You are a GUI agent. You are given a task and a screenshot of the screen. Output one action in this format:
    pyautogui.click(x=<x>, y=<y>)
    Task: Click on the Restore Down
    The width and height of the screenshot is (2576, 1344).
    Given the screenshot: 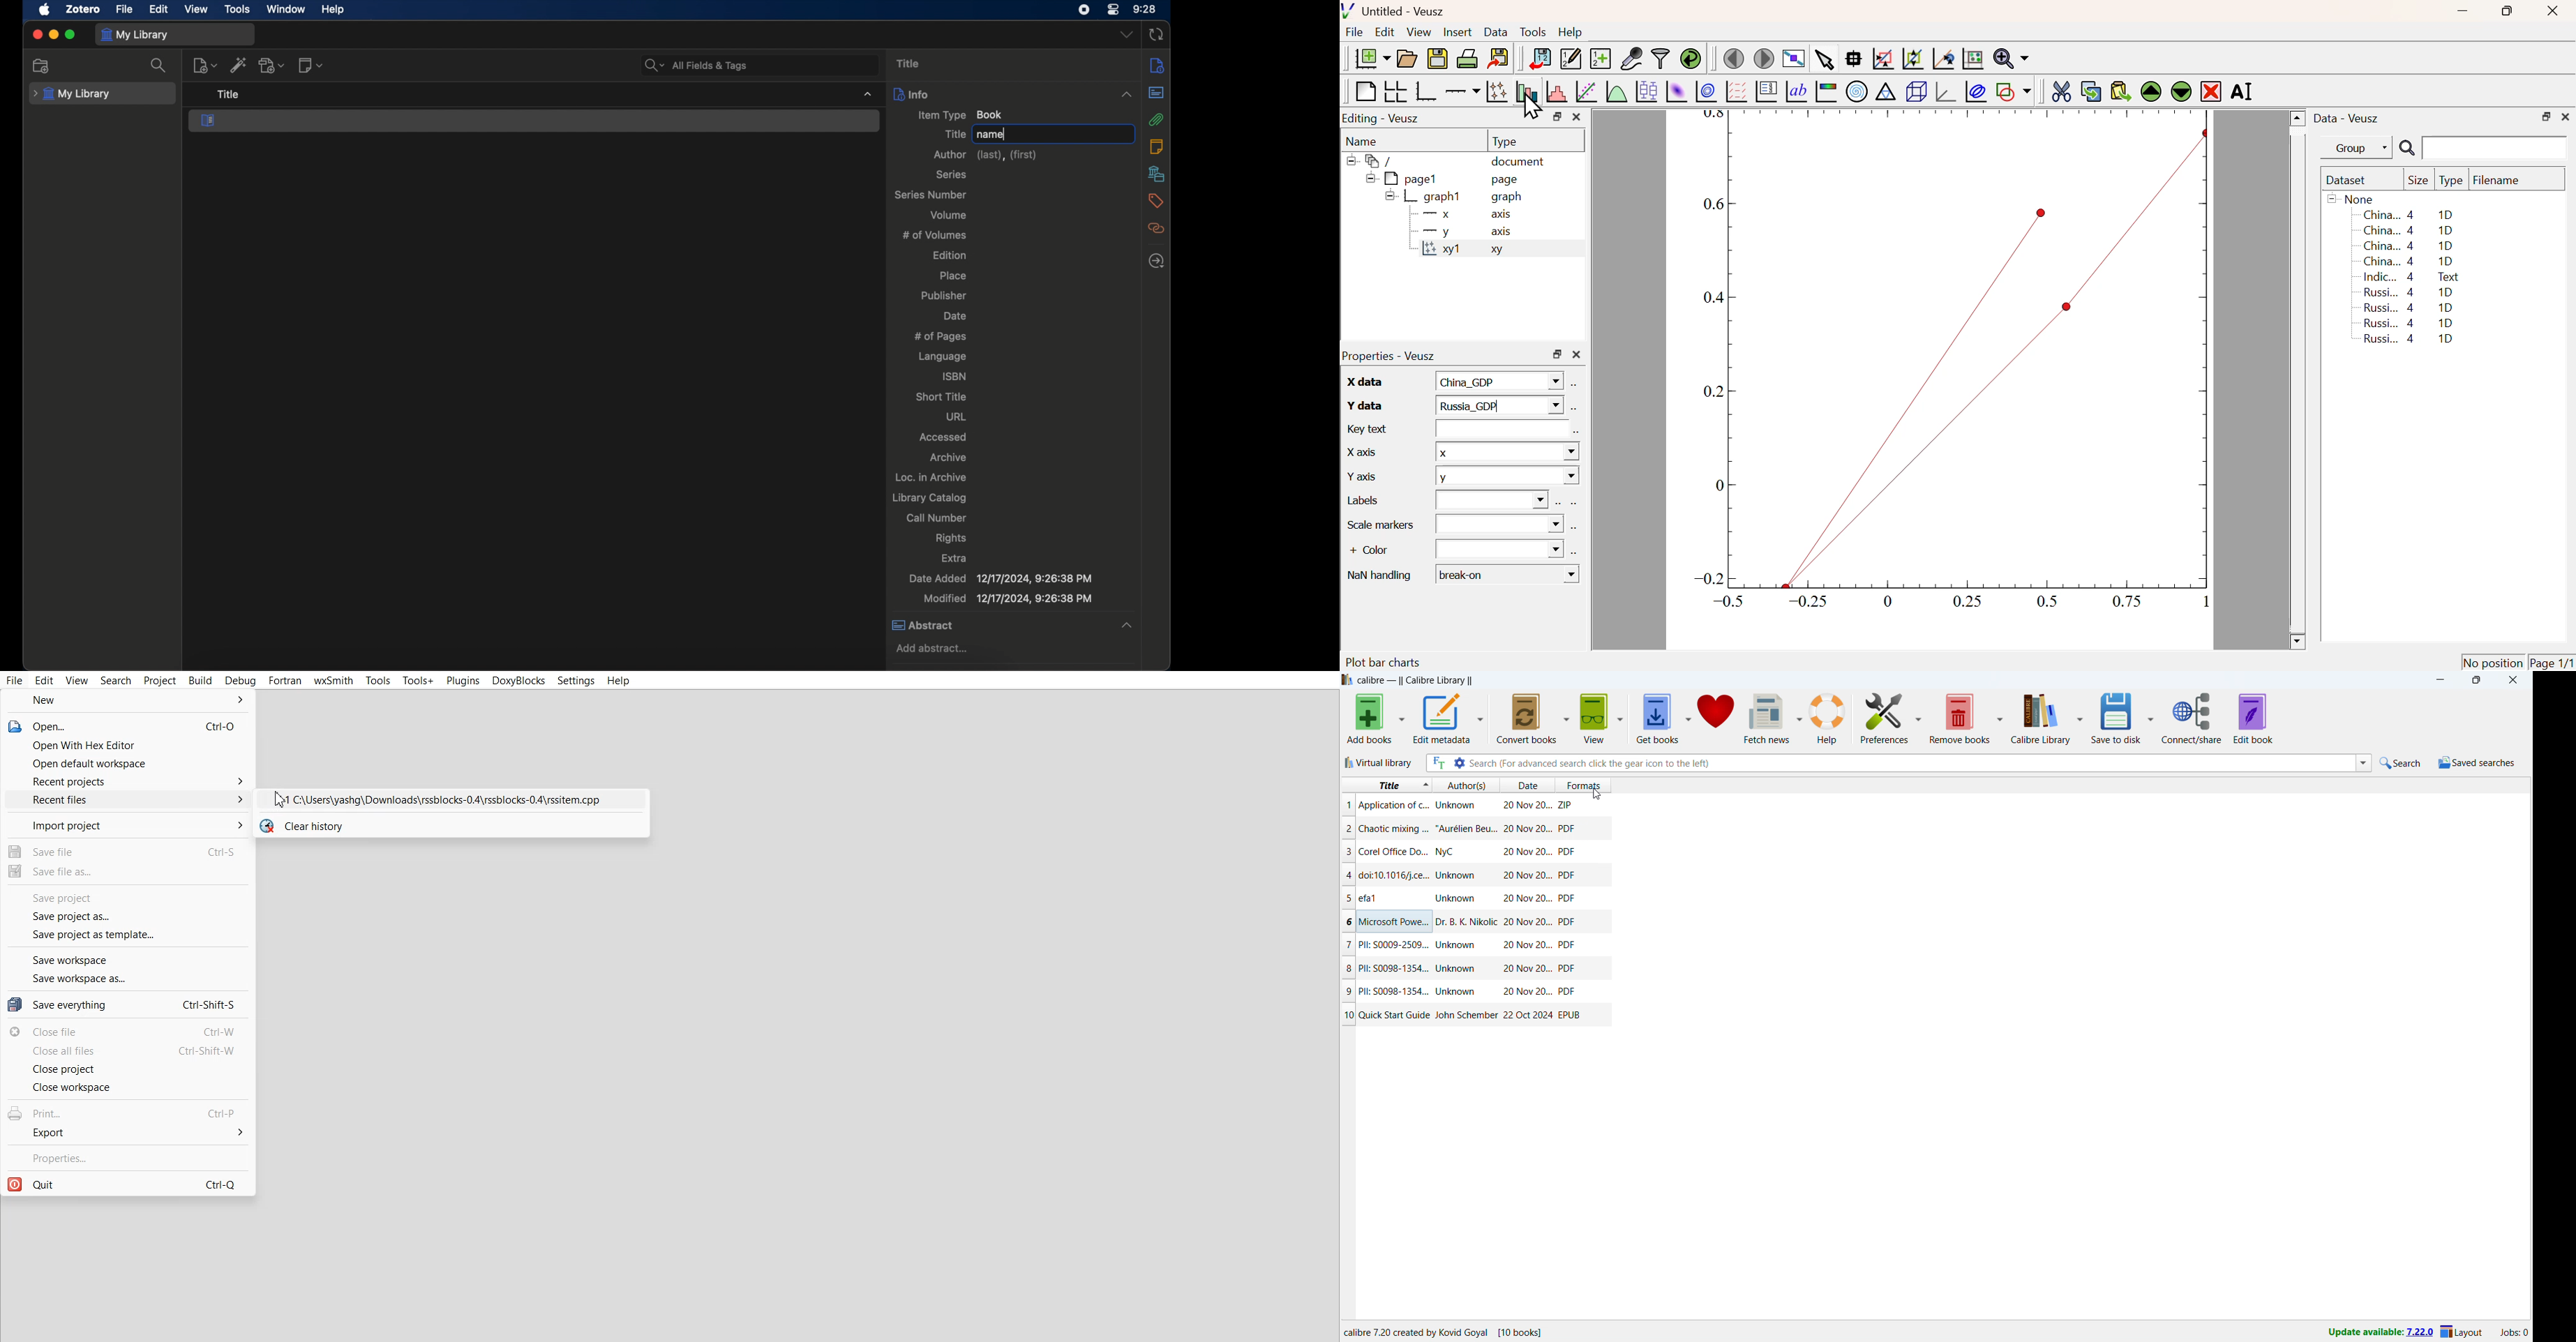 What is the action you would take?
    pyautogui.click(x=2506, y=11)
    